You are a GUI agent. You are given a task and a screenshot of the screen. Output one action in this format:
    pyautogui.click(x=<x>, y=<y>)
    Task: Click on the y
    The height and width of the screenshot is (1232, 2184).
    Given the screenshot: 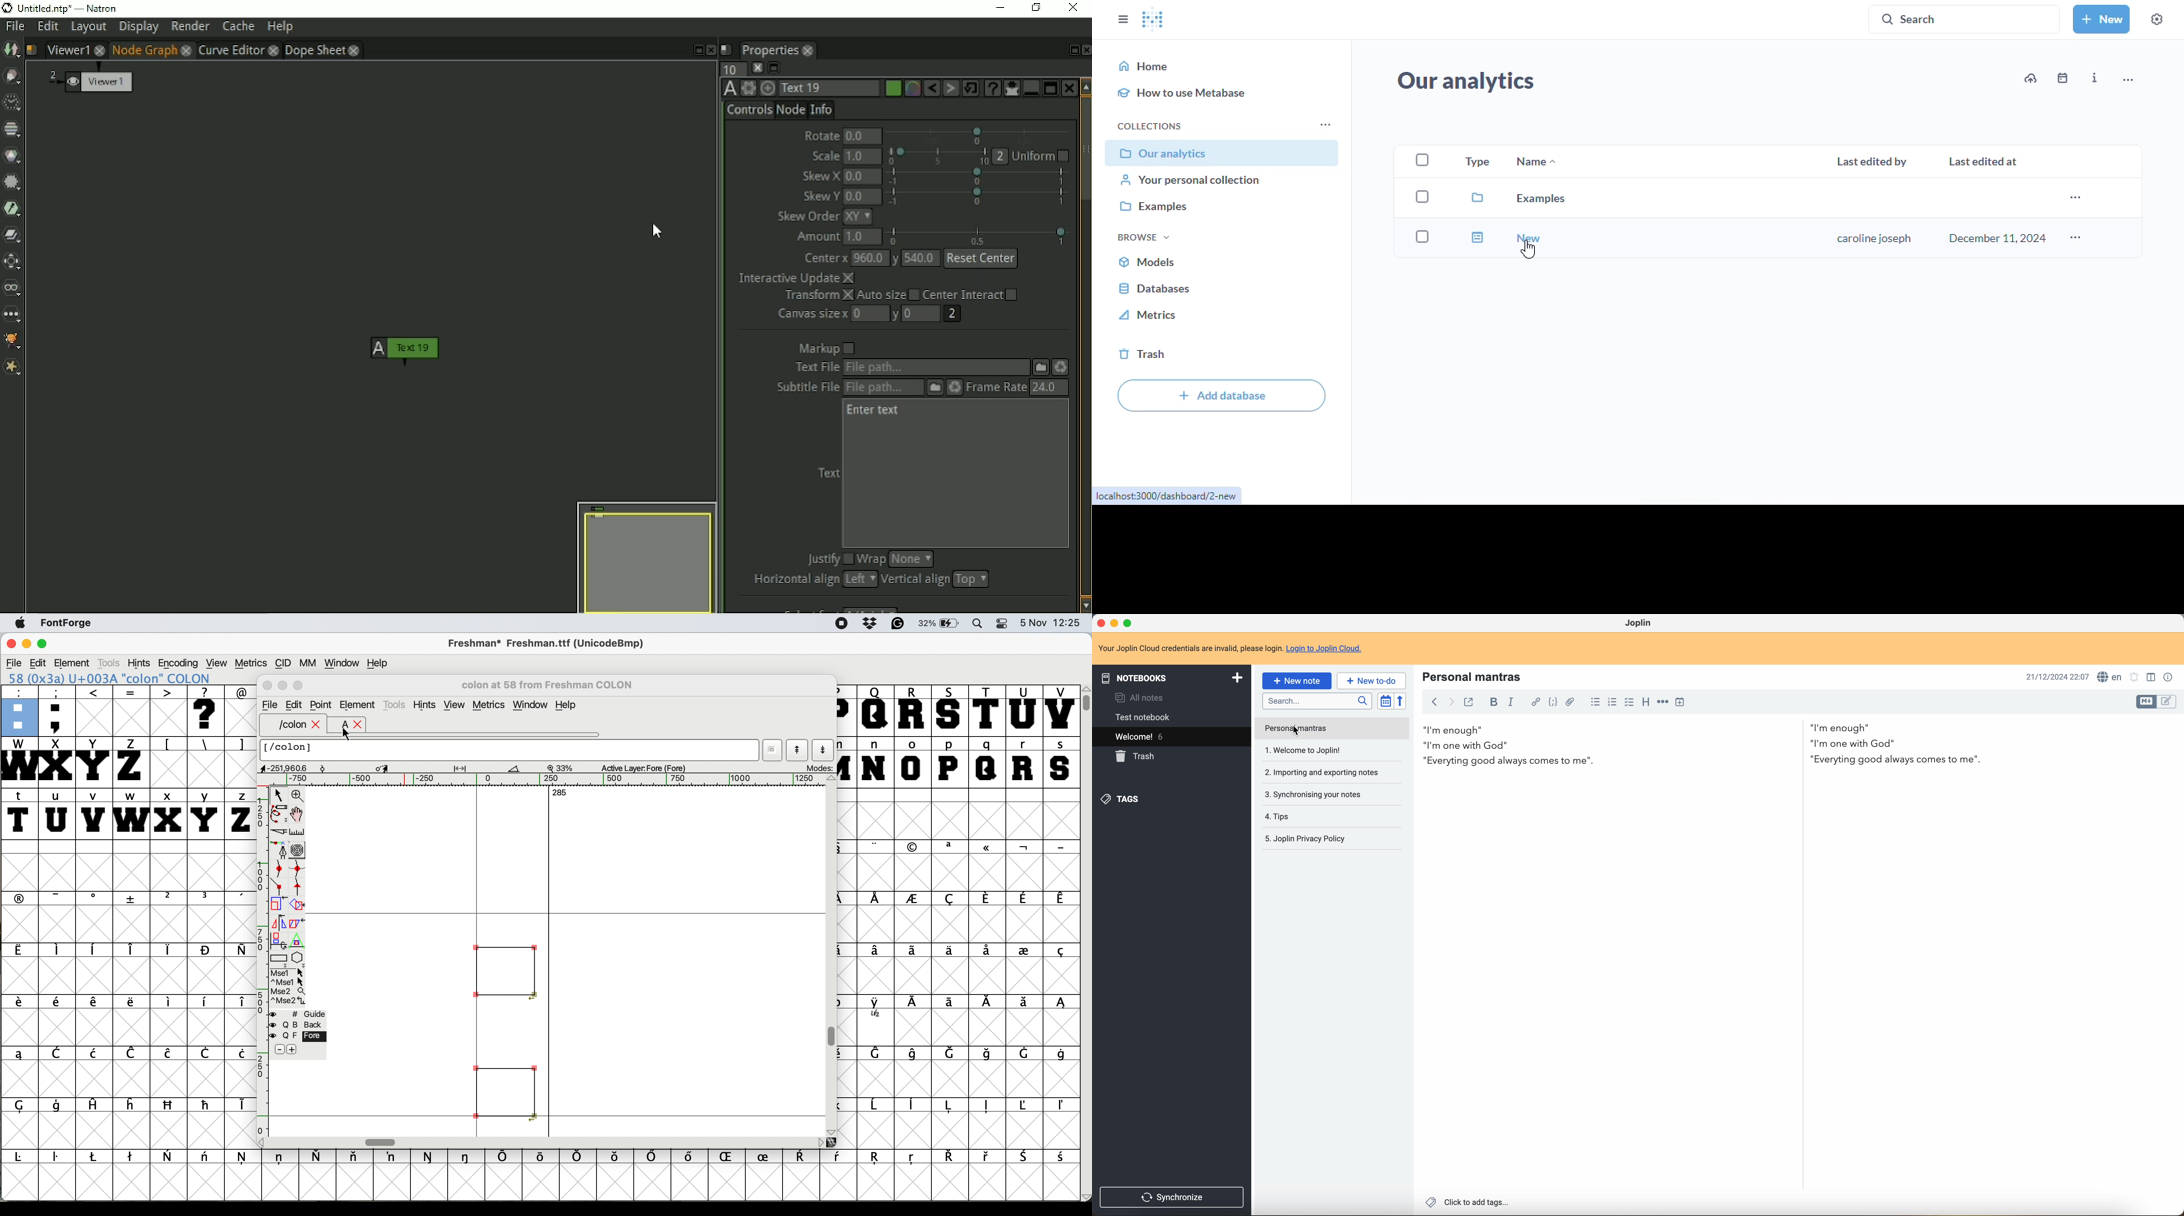 What is the action you would take?
    pyautogui.click(x=206, y=813)
    